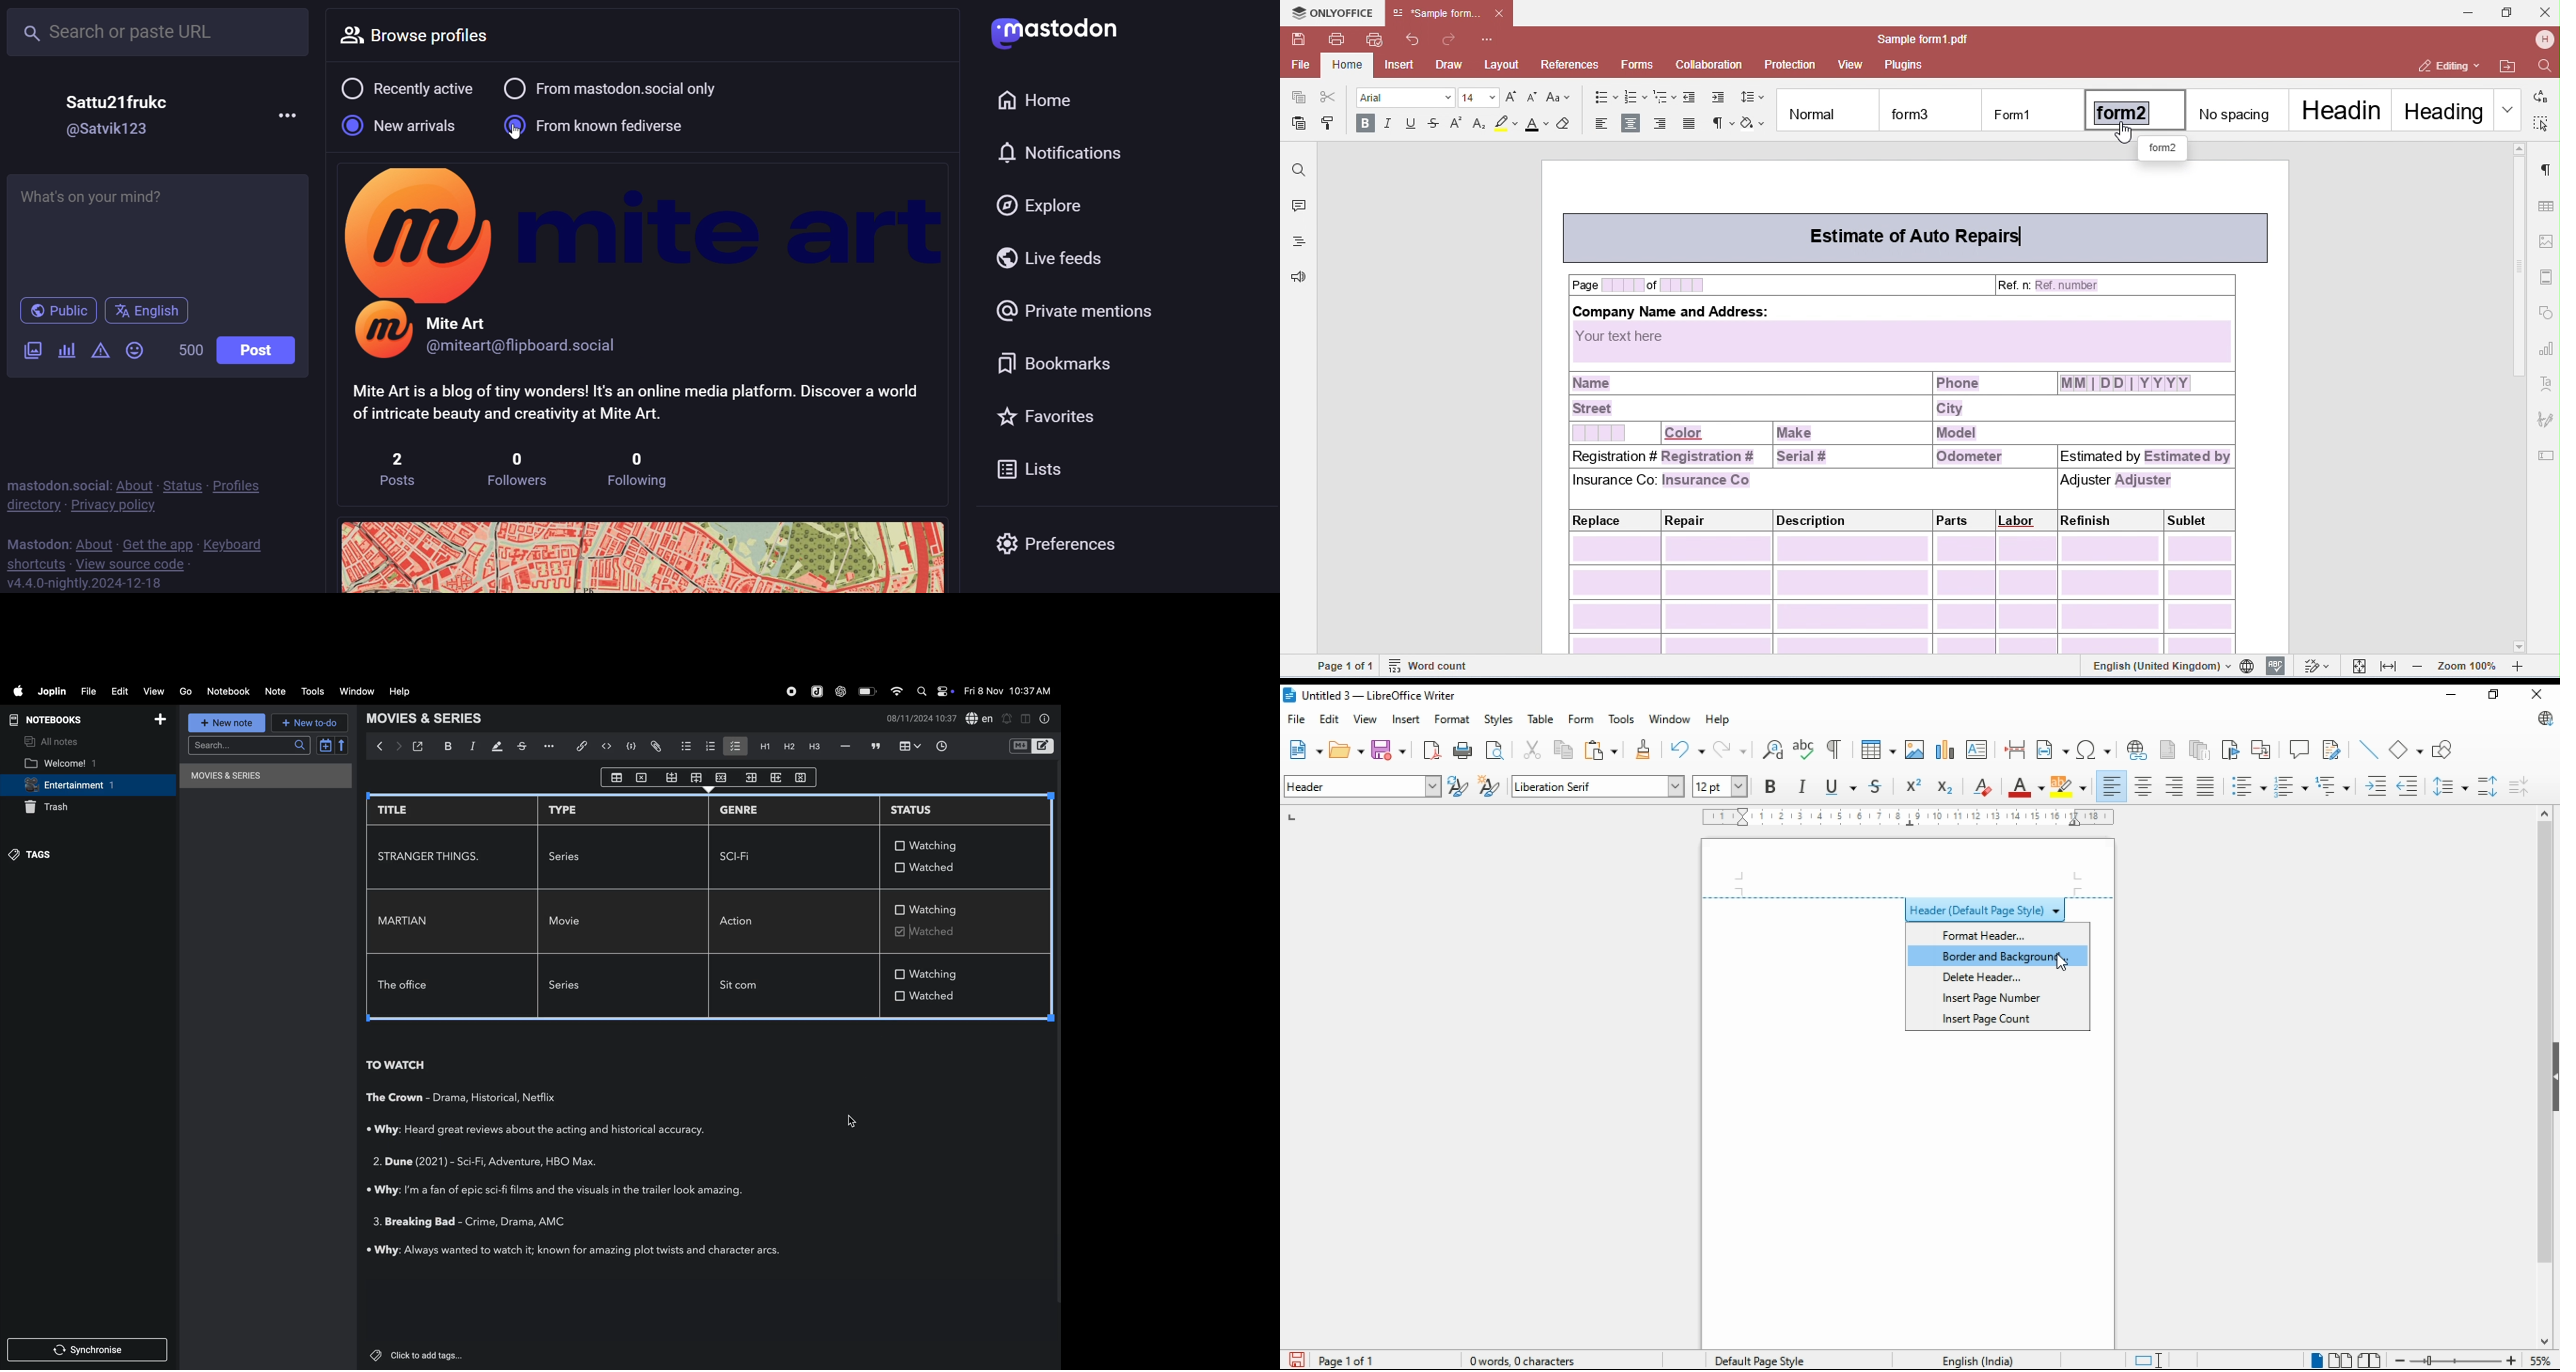 The height and width of the screenshot is (1372, 2576). What do you see at coordinates (876, 746) in the screenshot?
I see `block quote` at bounding box center [876, 746].